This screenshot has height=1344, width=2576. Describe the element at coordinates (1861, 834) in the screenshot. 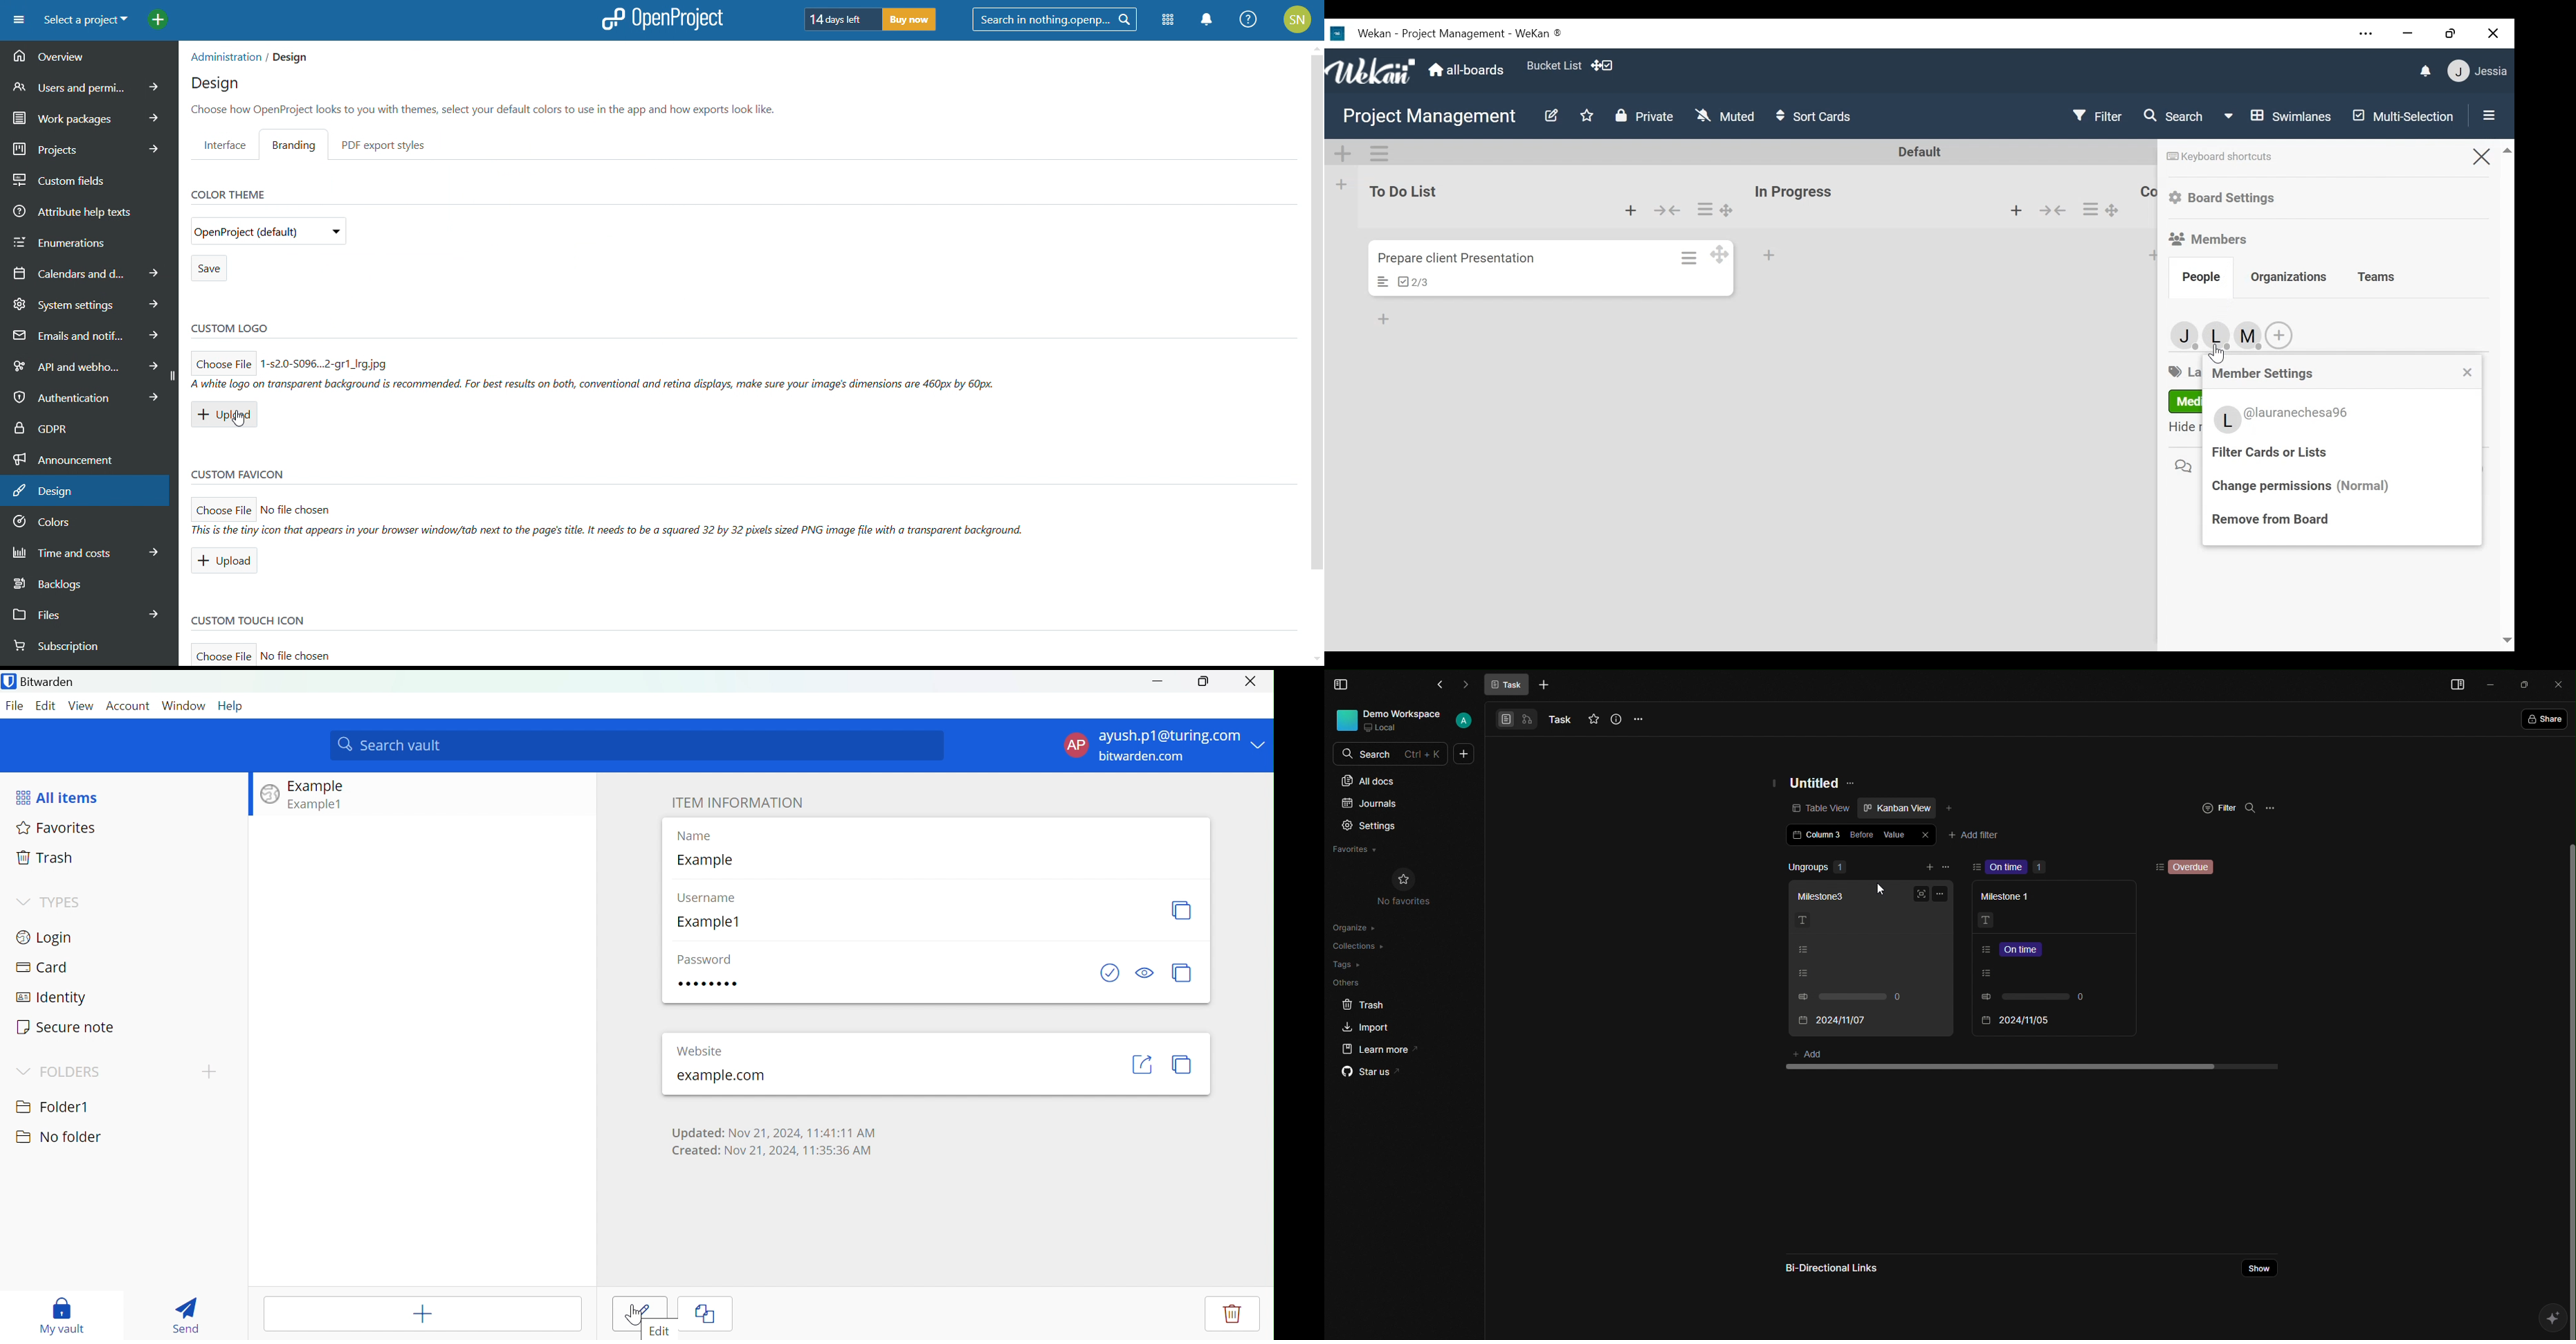

I see `Before` at that location.